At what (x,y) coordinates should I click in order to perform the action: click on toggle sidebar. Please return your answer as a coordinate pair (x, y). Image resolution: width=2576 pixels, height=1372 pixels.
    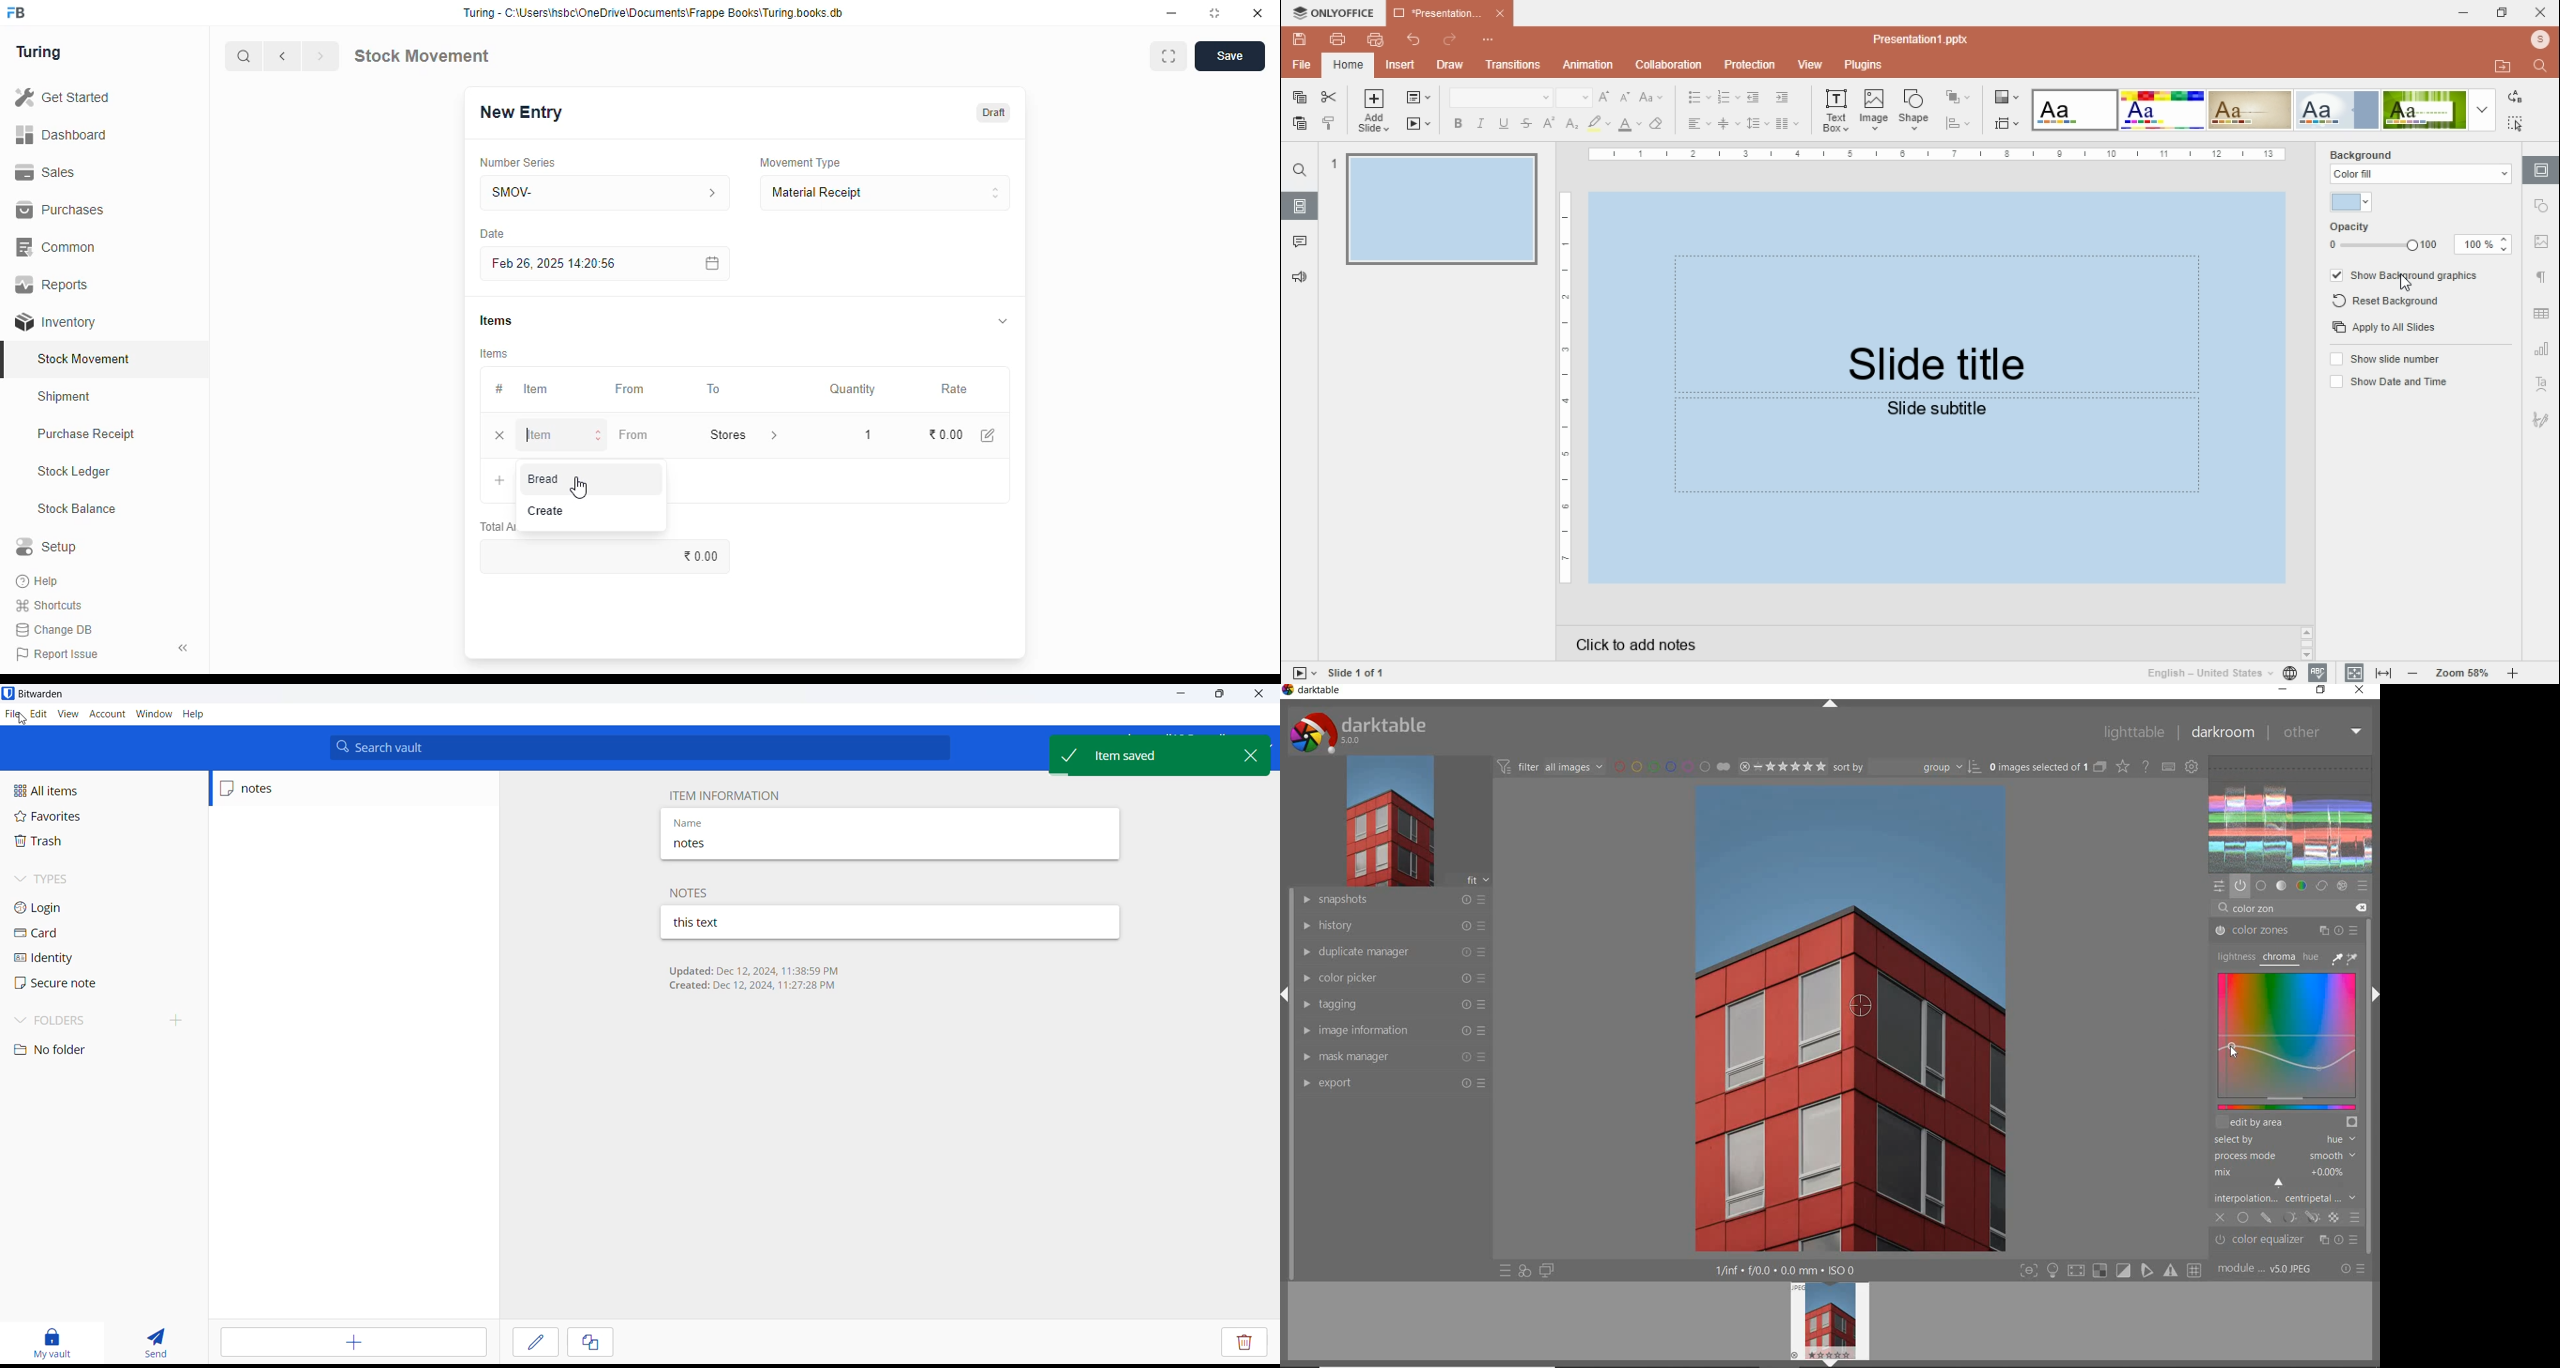
    Looking at the image, I should click on (184, 648).